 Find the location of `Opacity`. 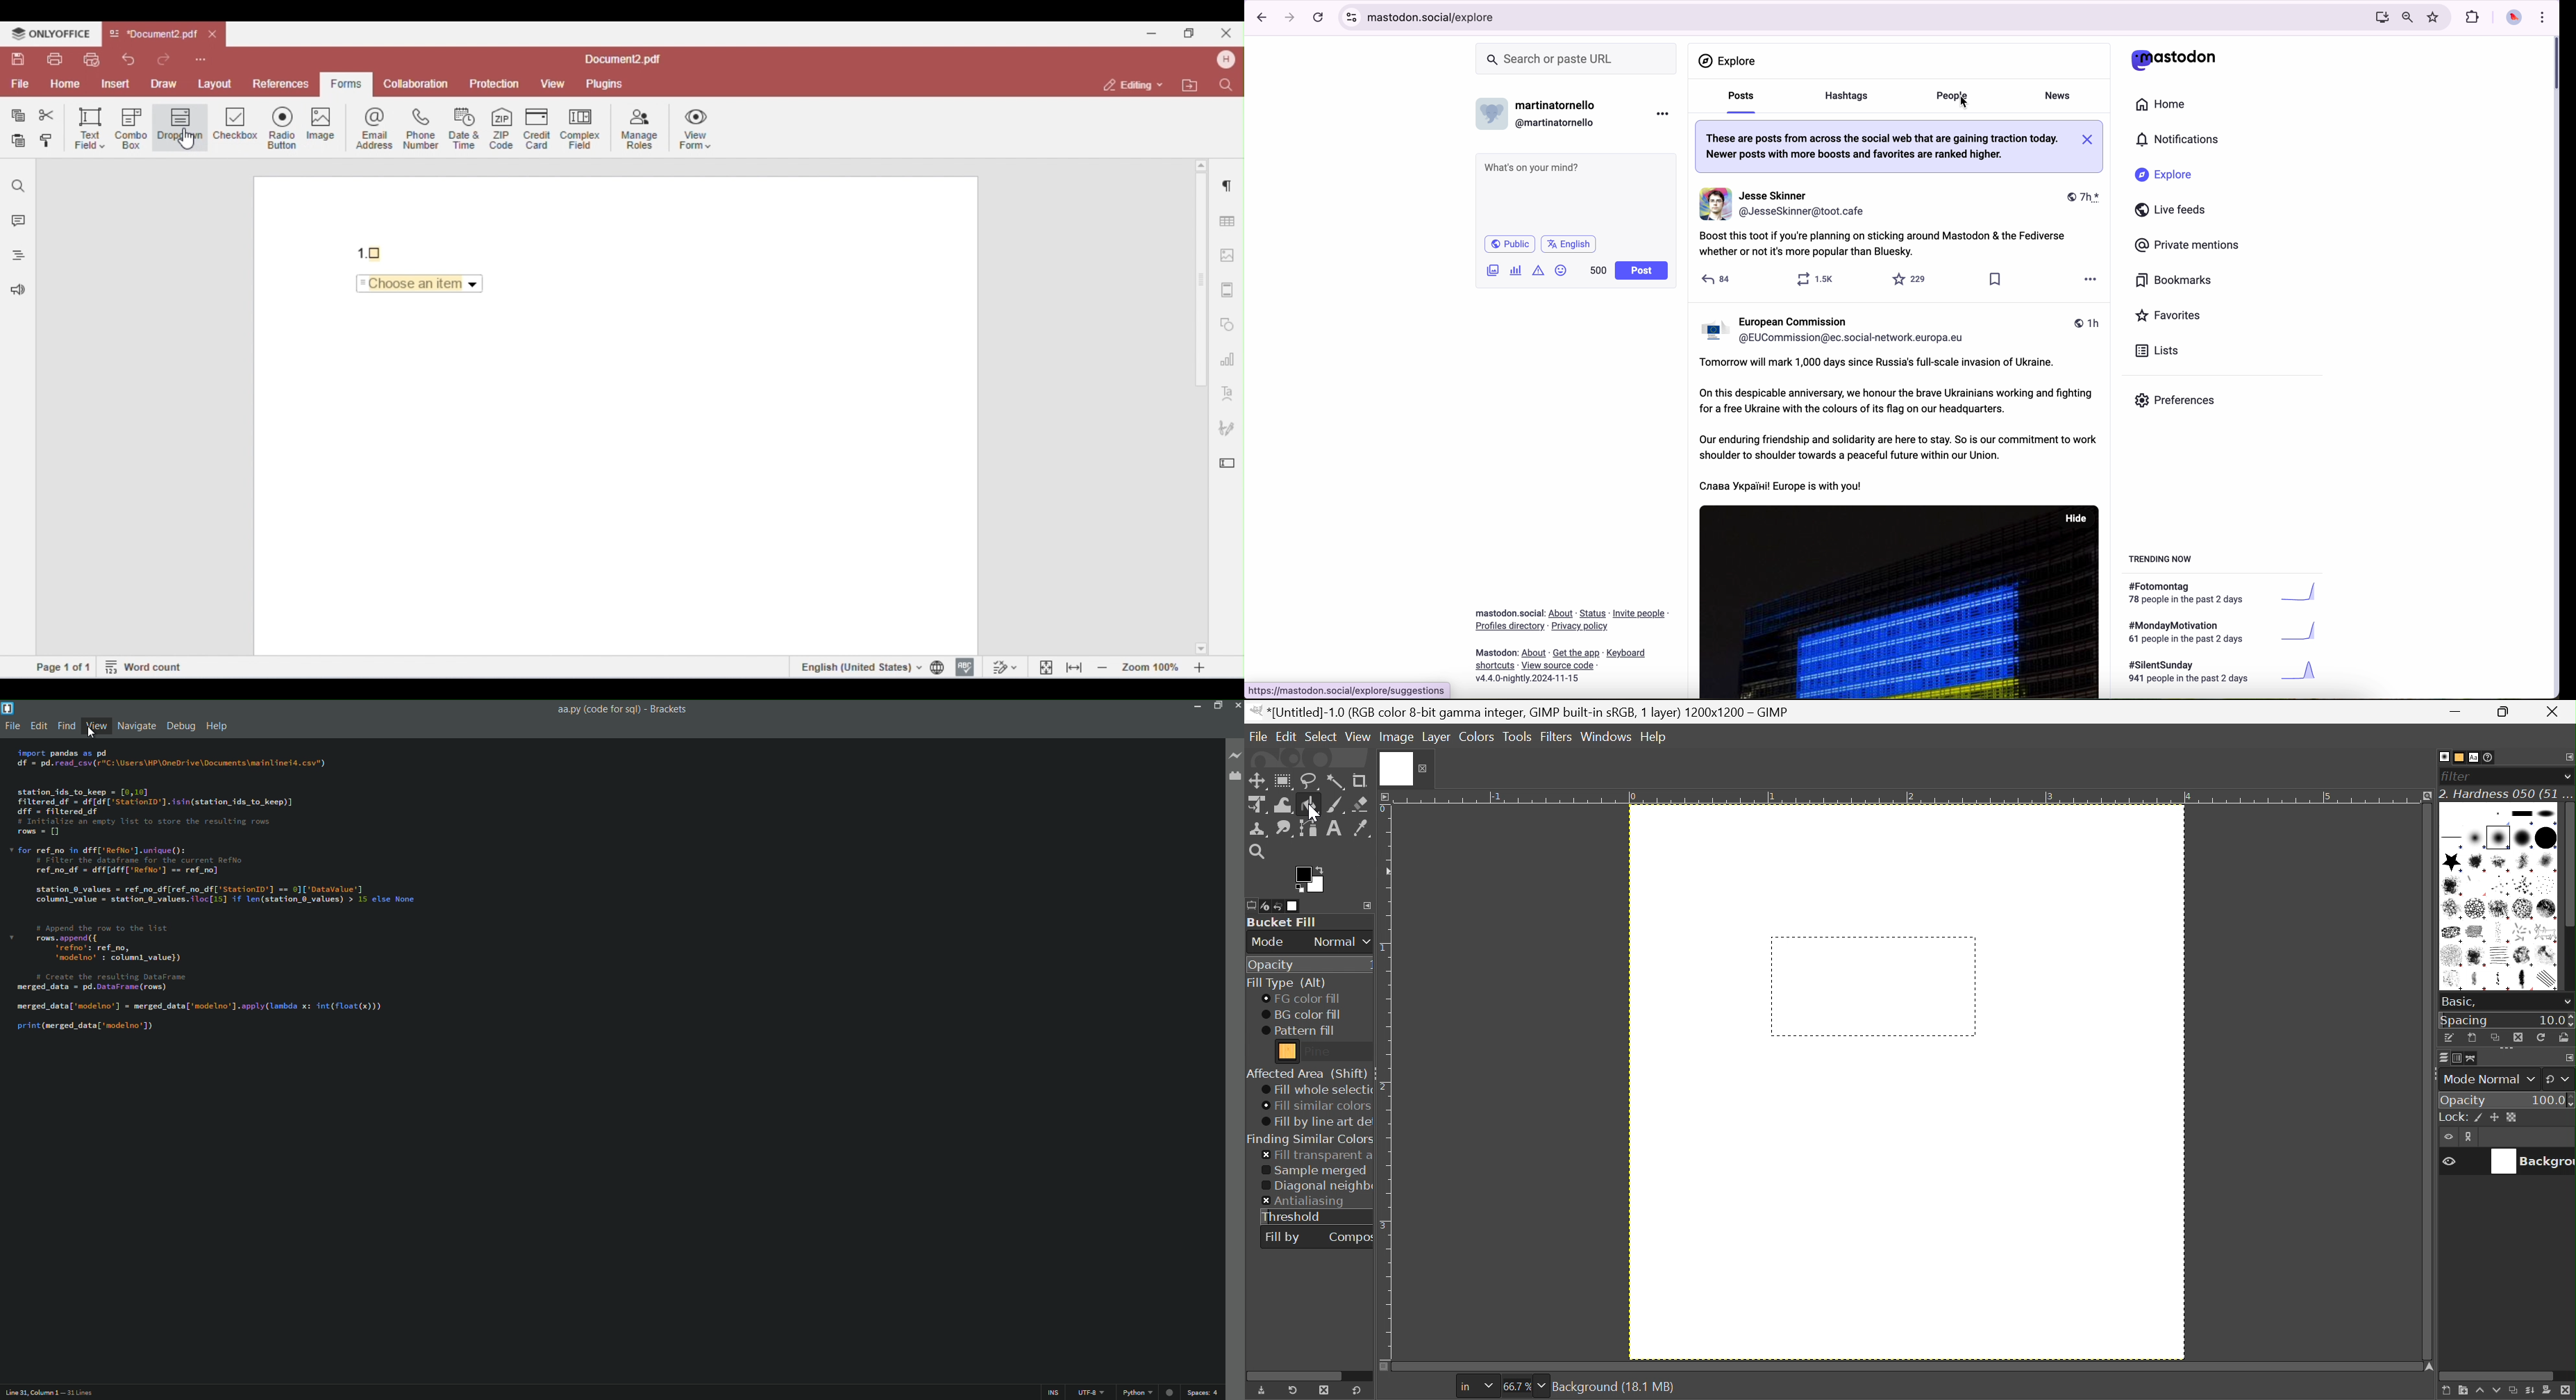

Opacity is located at coordinates (2465, 1100).